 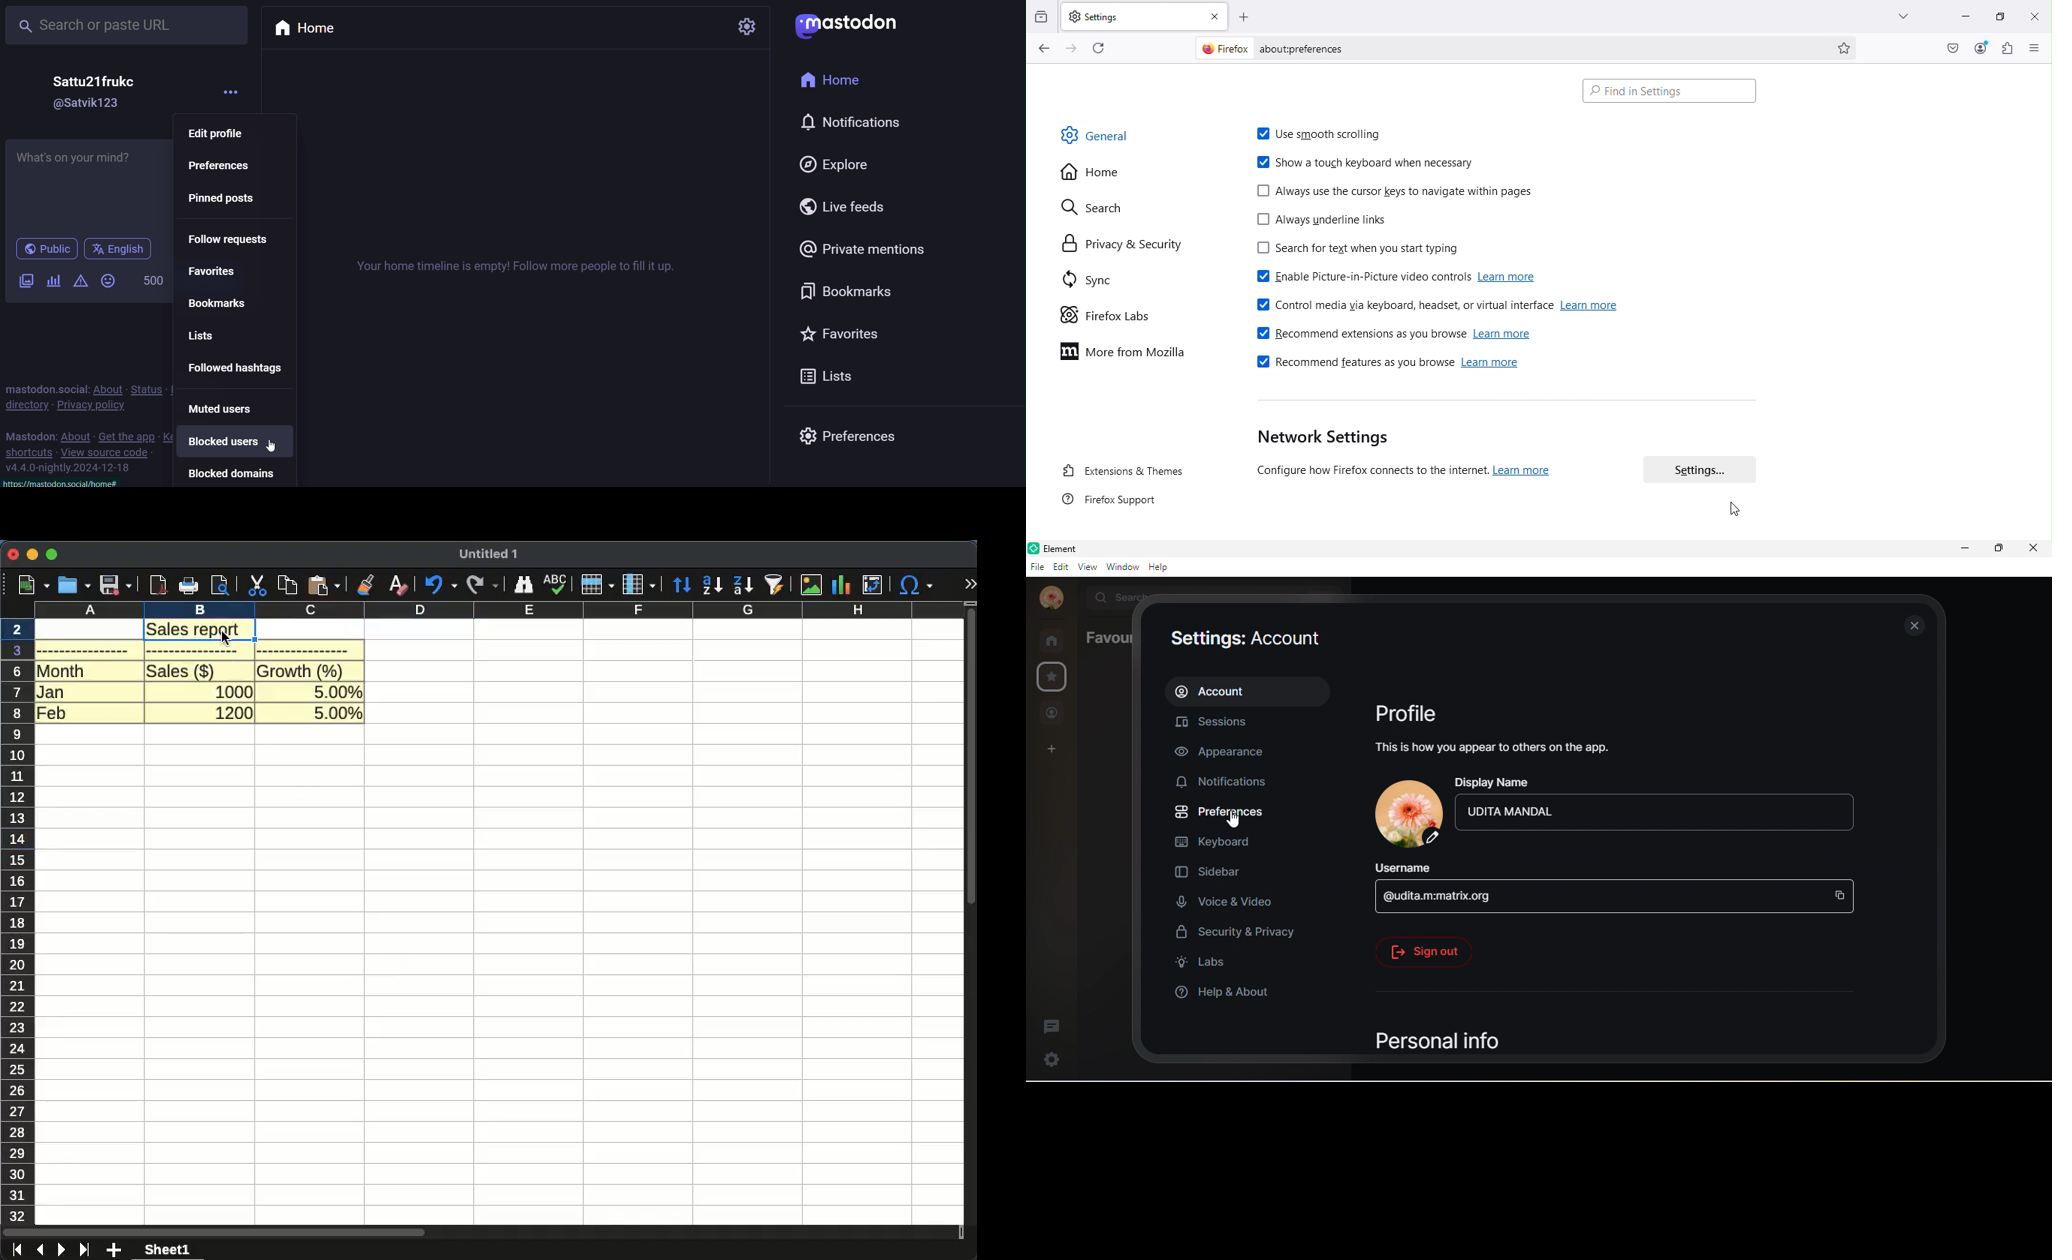 I want to click on close, so click(x=1215, y=14).